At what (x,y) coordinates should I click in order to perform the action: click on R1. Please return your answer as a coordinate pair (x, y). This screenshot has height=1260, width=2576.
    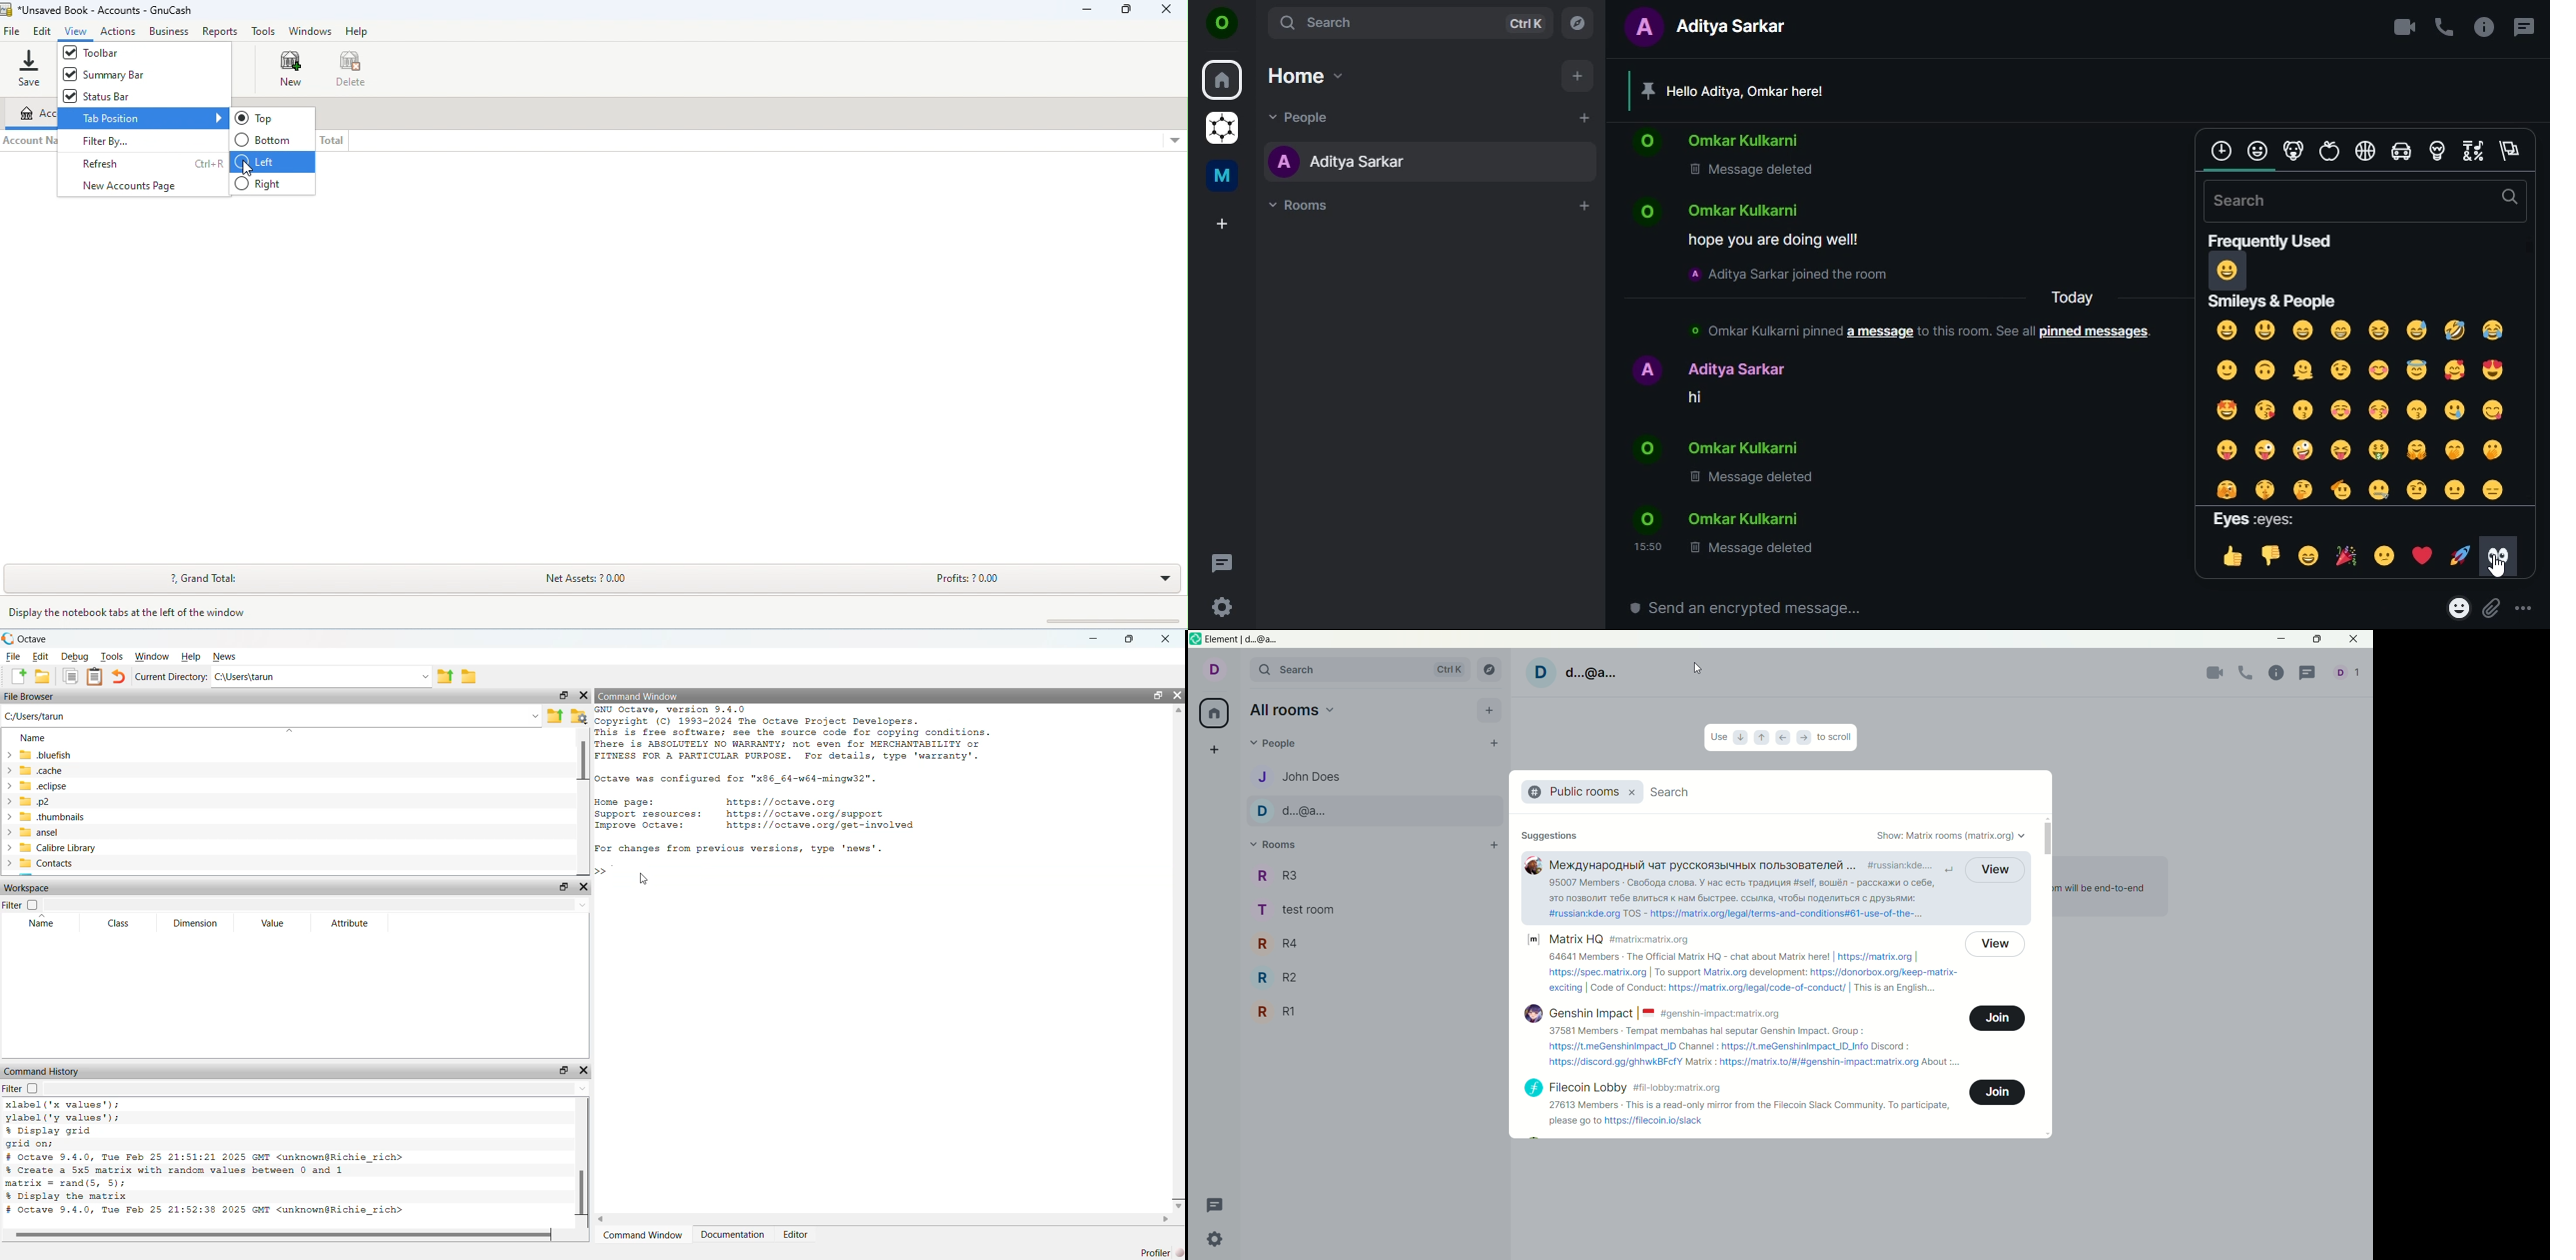
    Looking at the image, I should click on (1373, 1012).